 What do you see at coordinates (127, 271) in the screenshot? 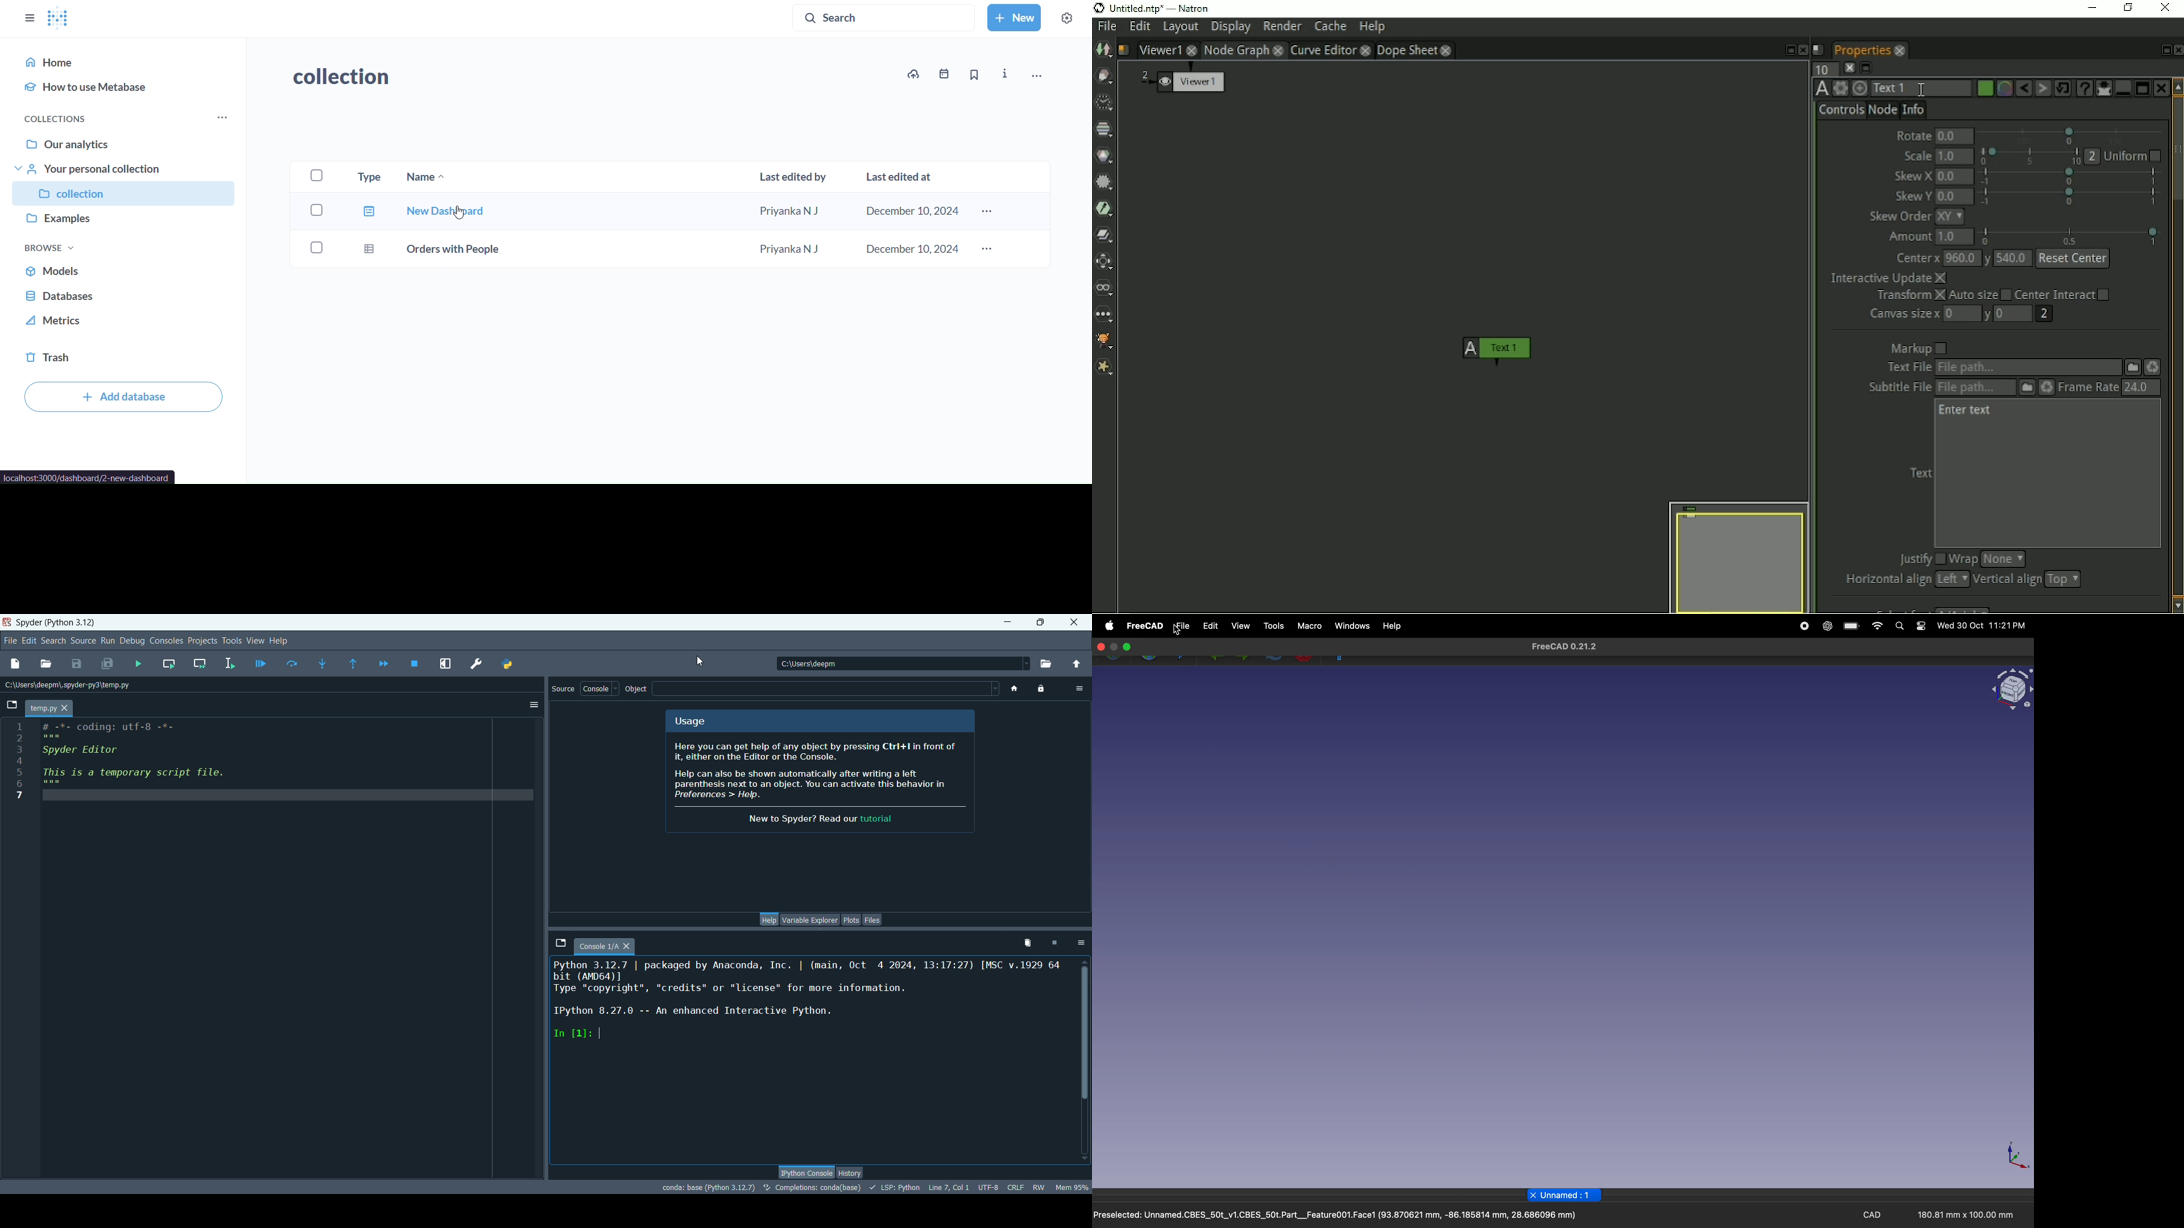
I see `models` at bounding box center [127, 271].